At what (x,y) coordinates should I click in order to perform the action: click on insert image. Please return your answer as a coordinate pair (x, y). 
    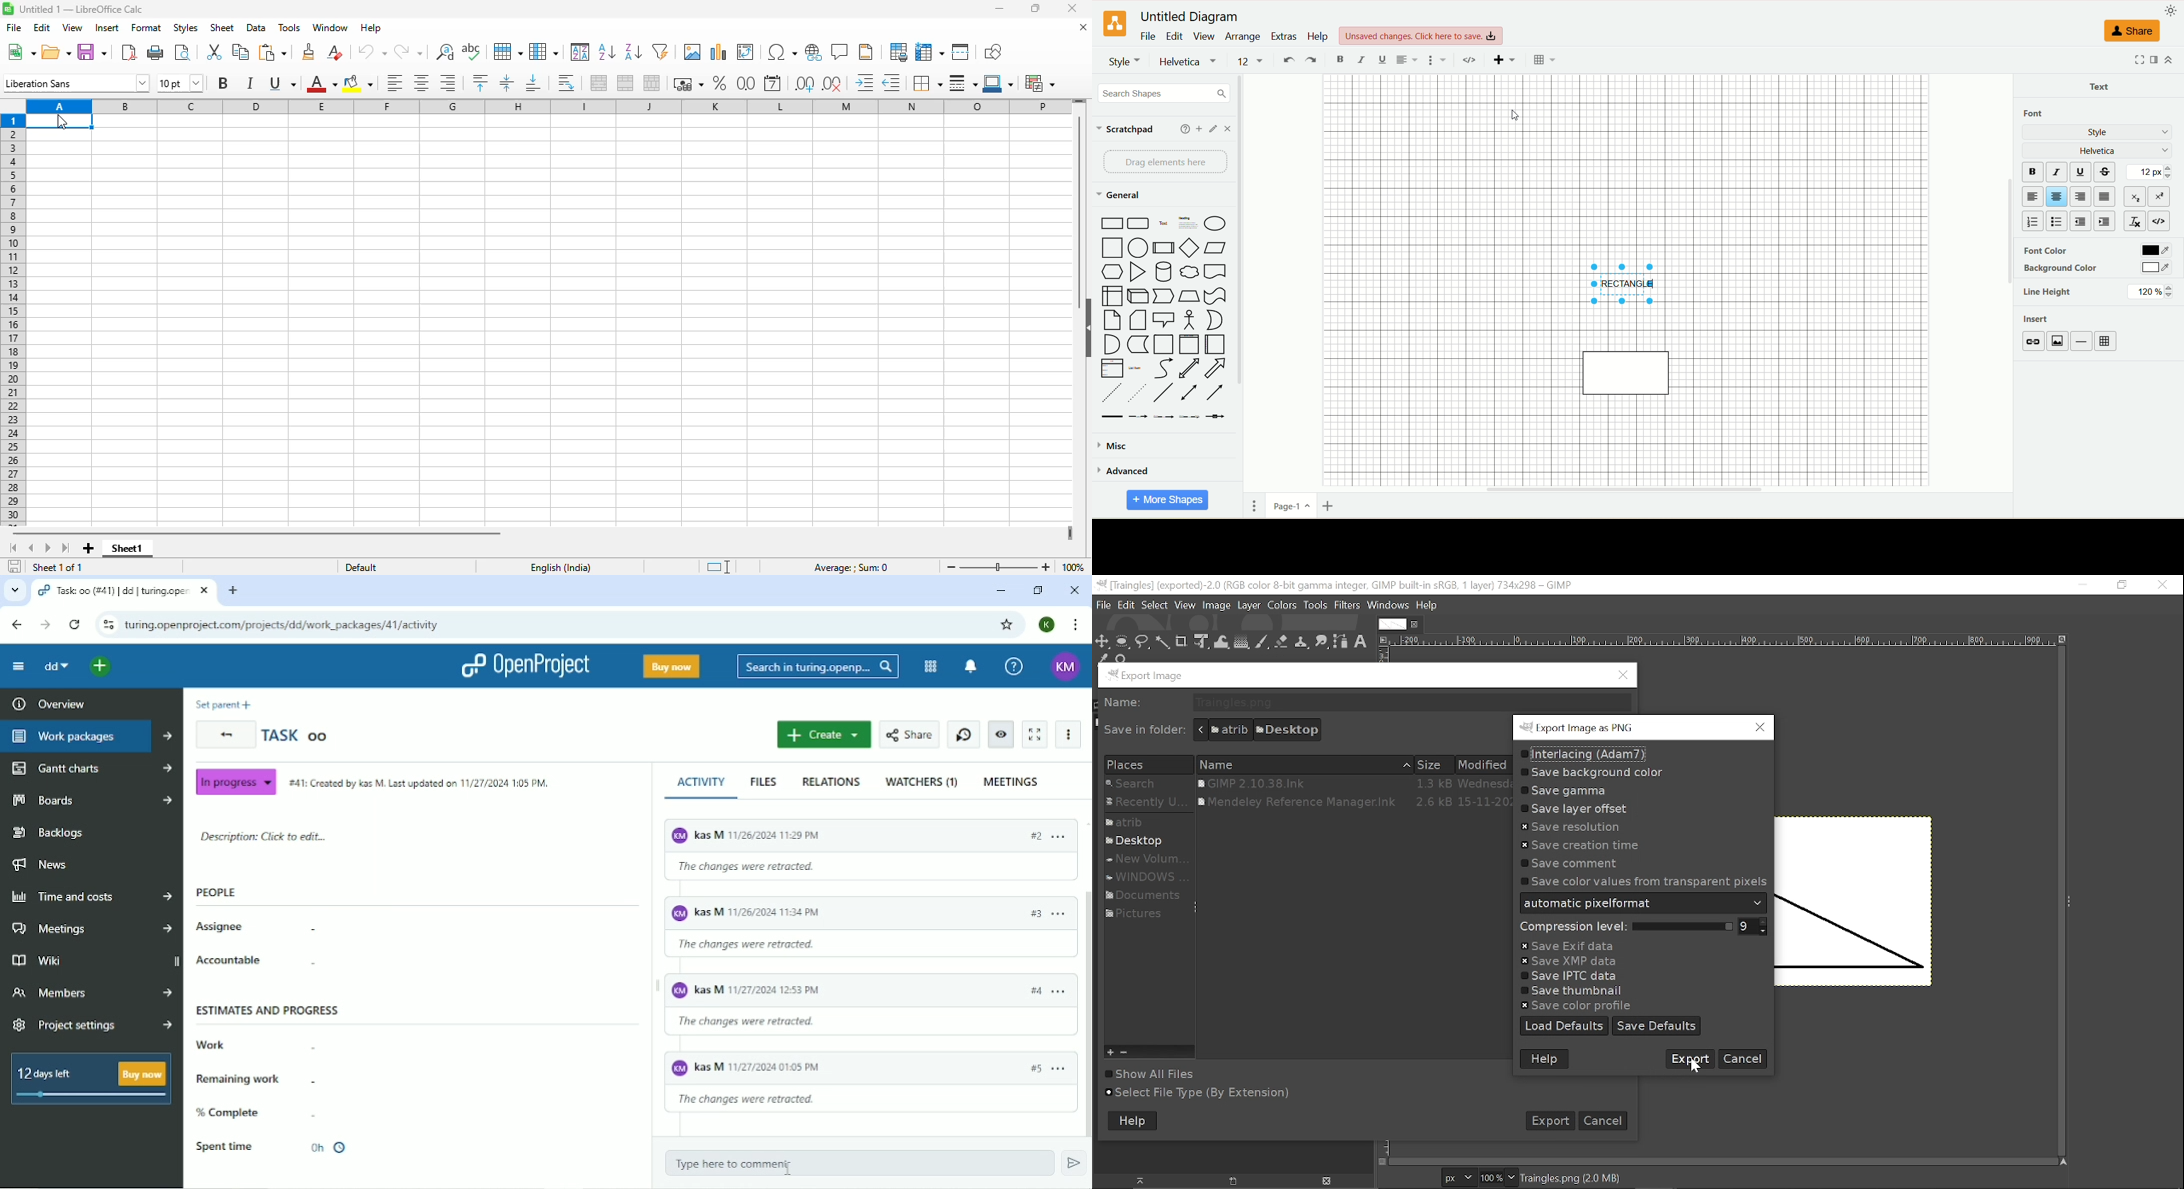
    Looking at the image, I should click on (693, 51).